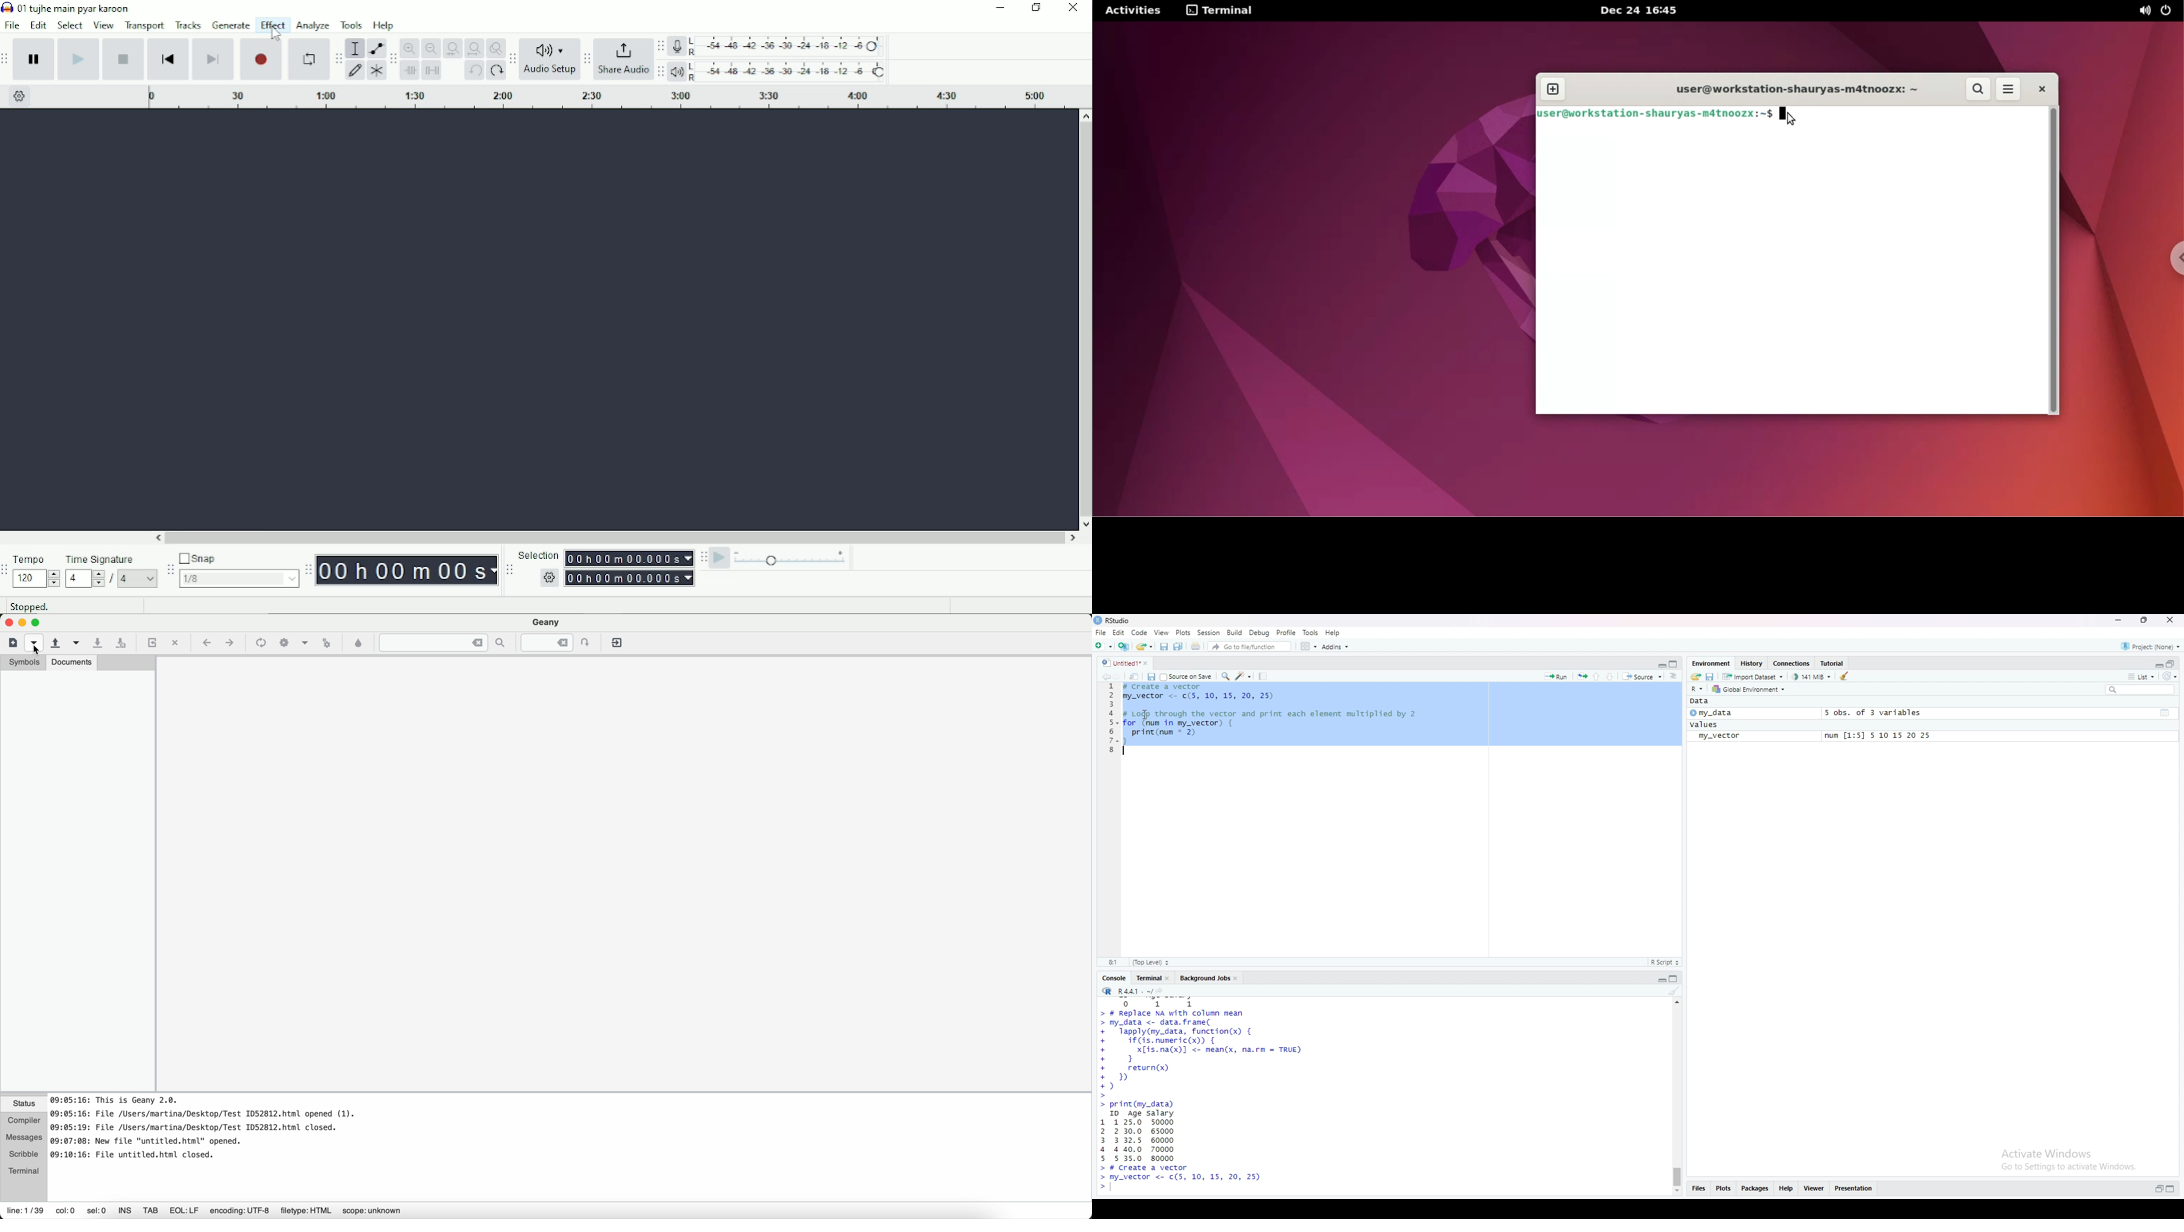 The width and height of the screenshot is (2184, 1232). Describe the element at coordinates (34, 59) in the screenshot. I see `Pause` at that location.